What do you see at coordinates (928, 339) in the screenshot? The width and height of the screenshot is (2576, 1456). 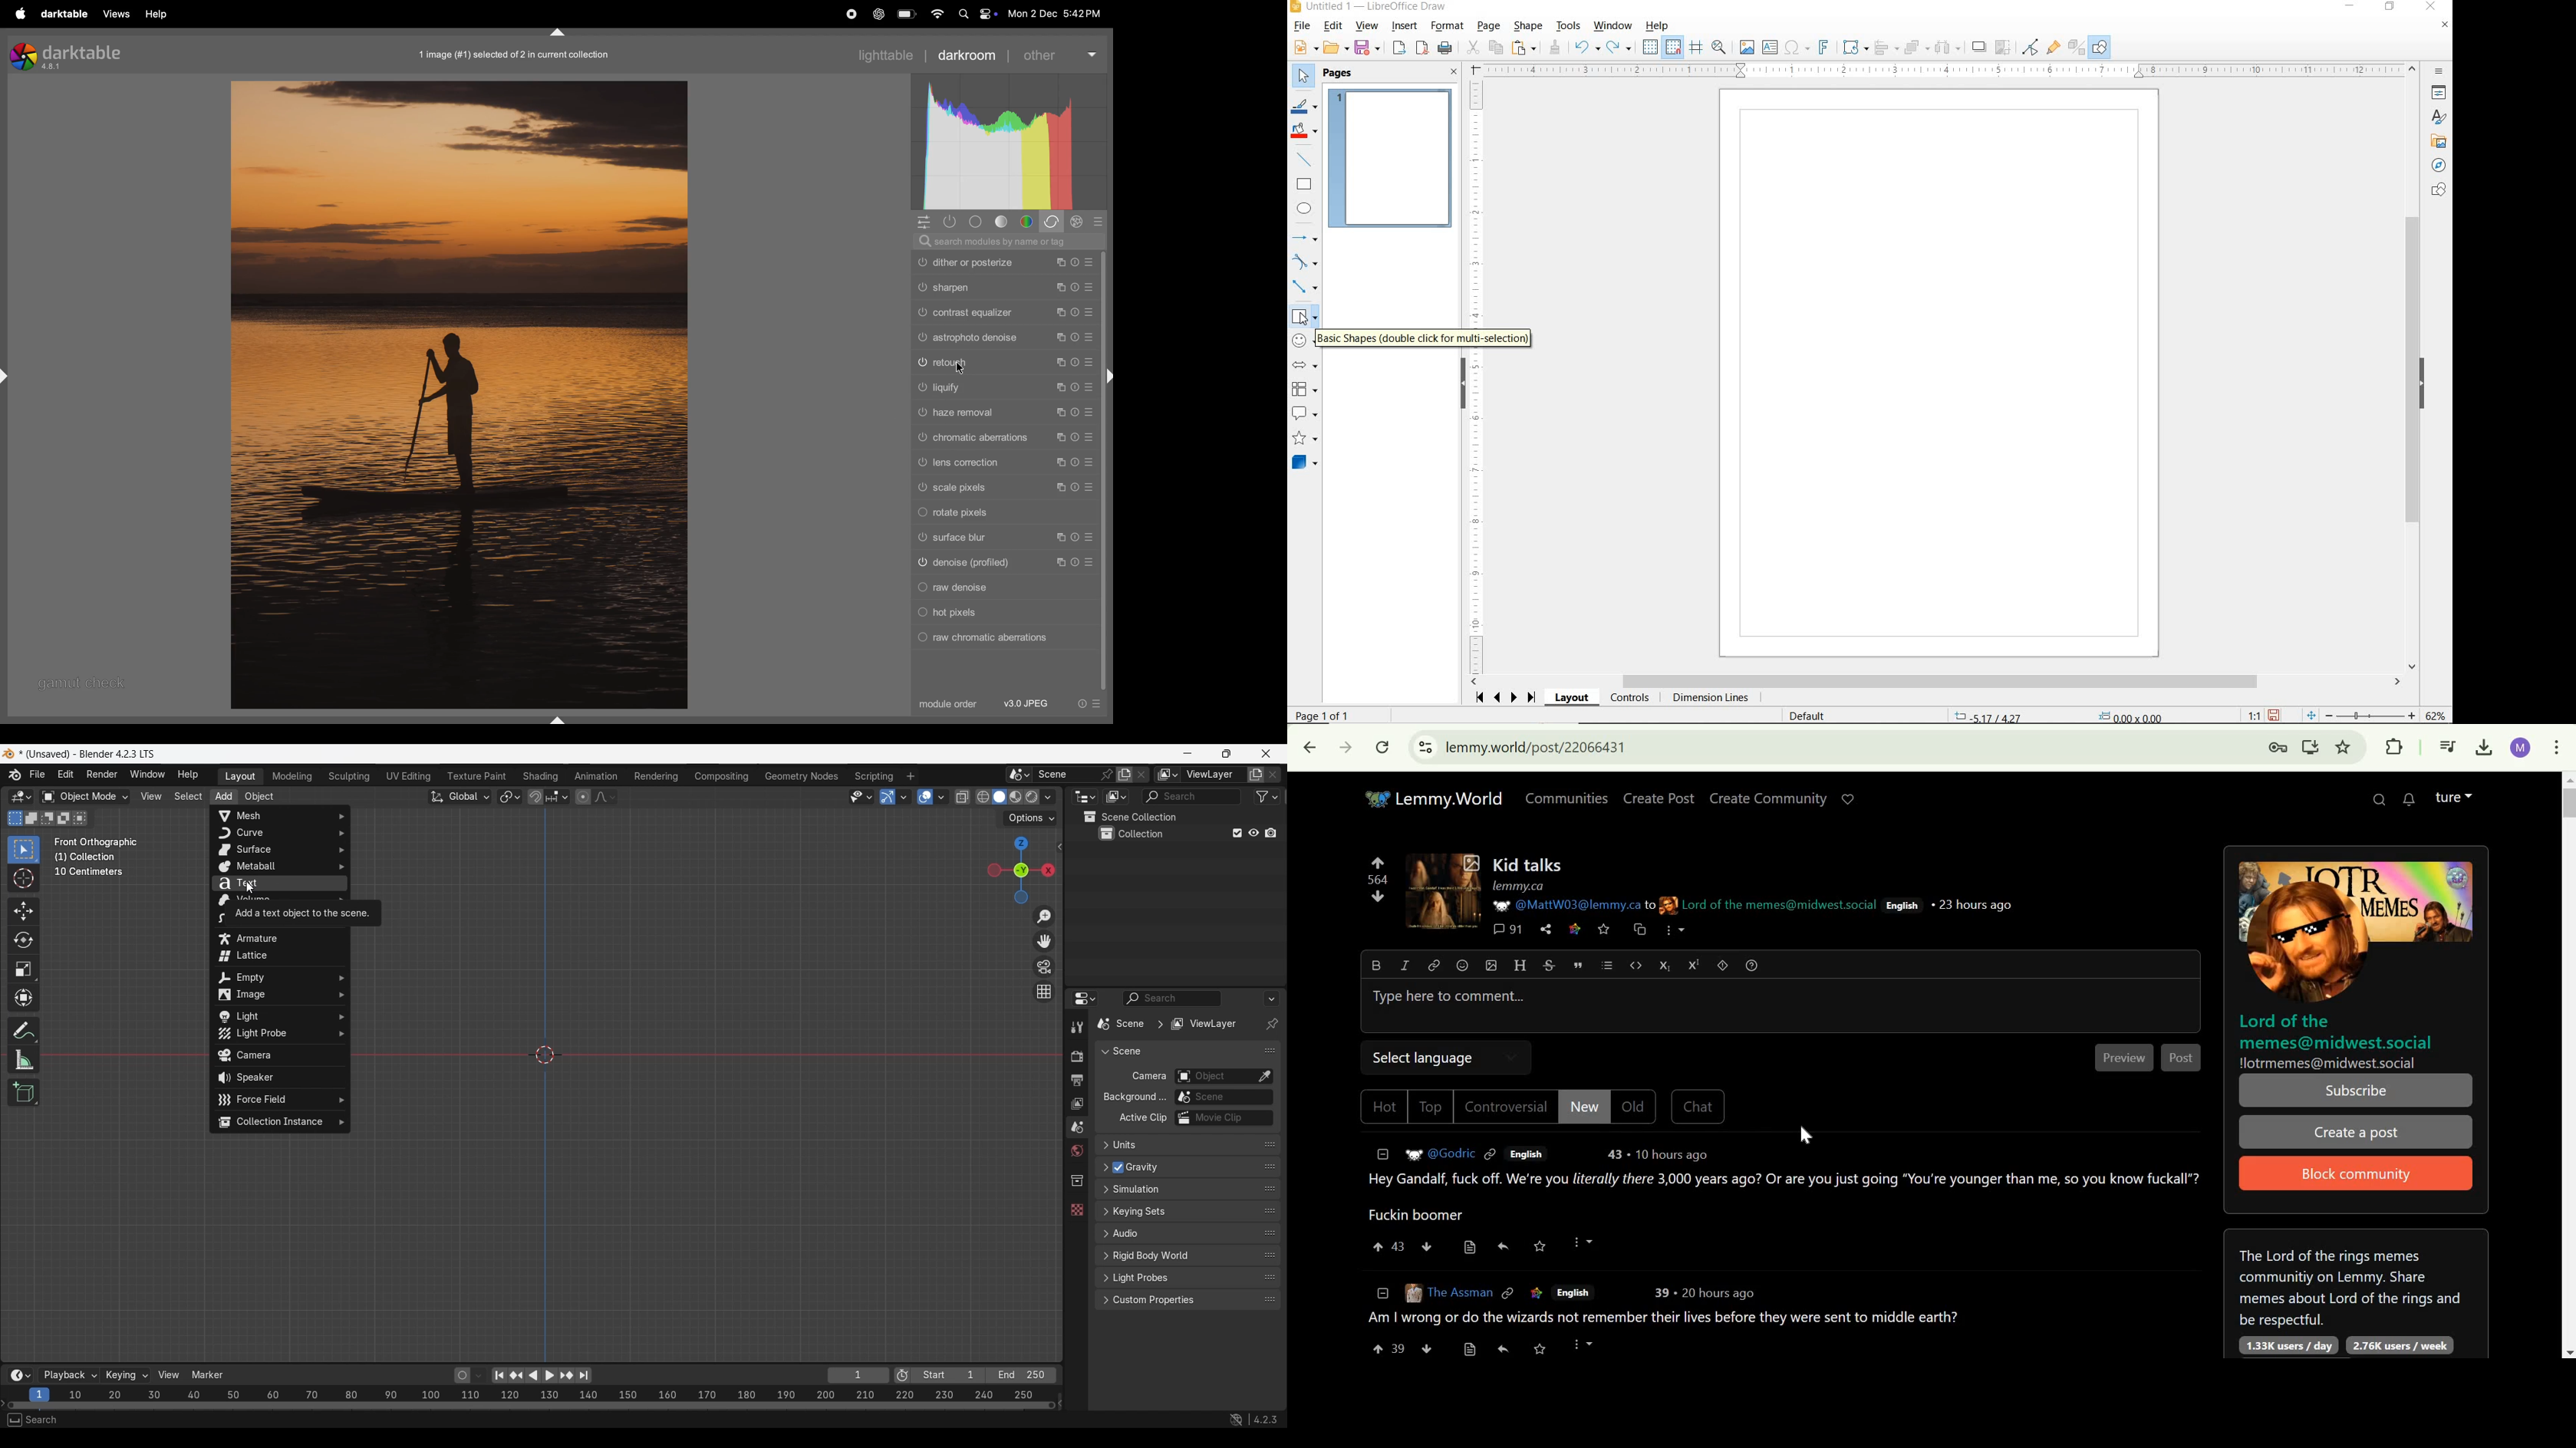 I see `astrophoto denoise` at bounding box center [928, 339].